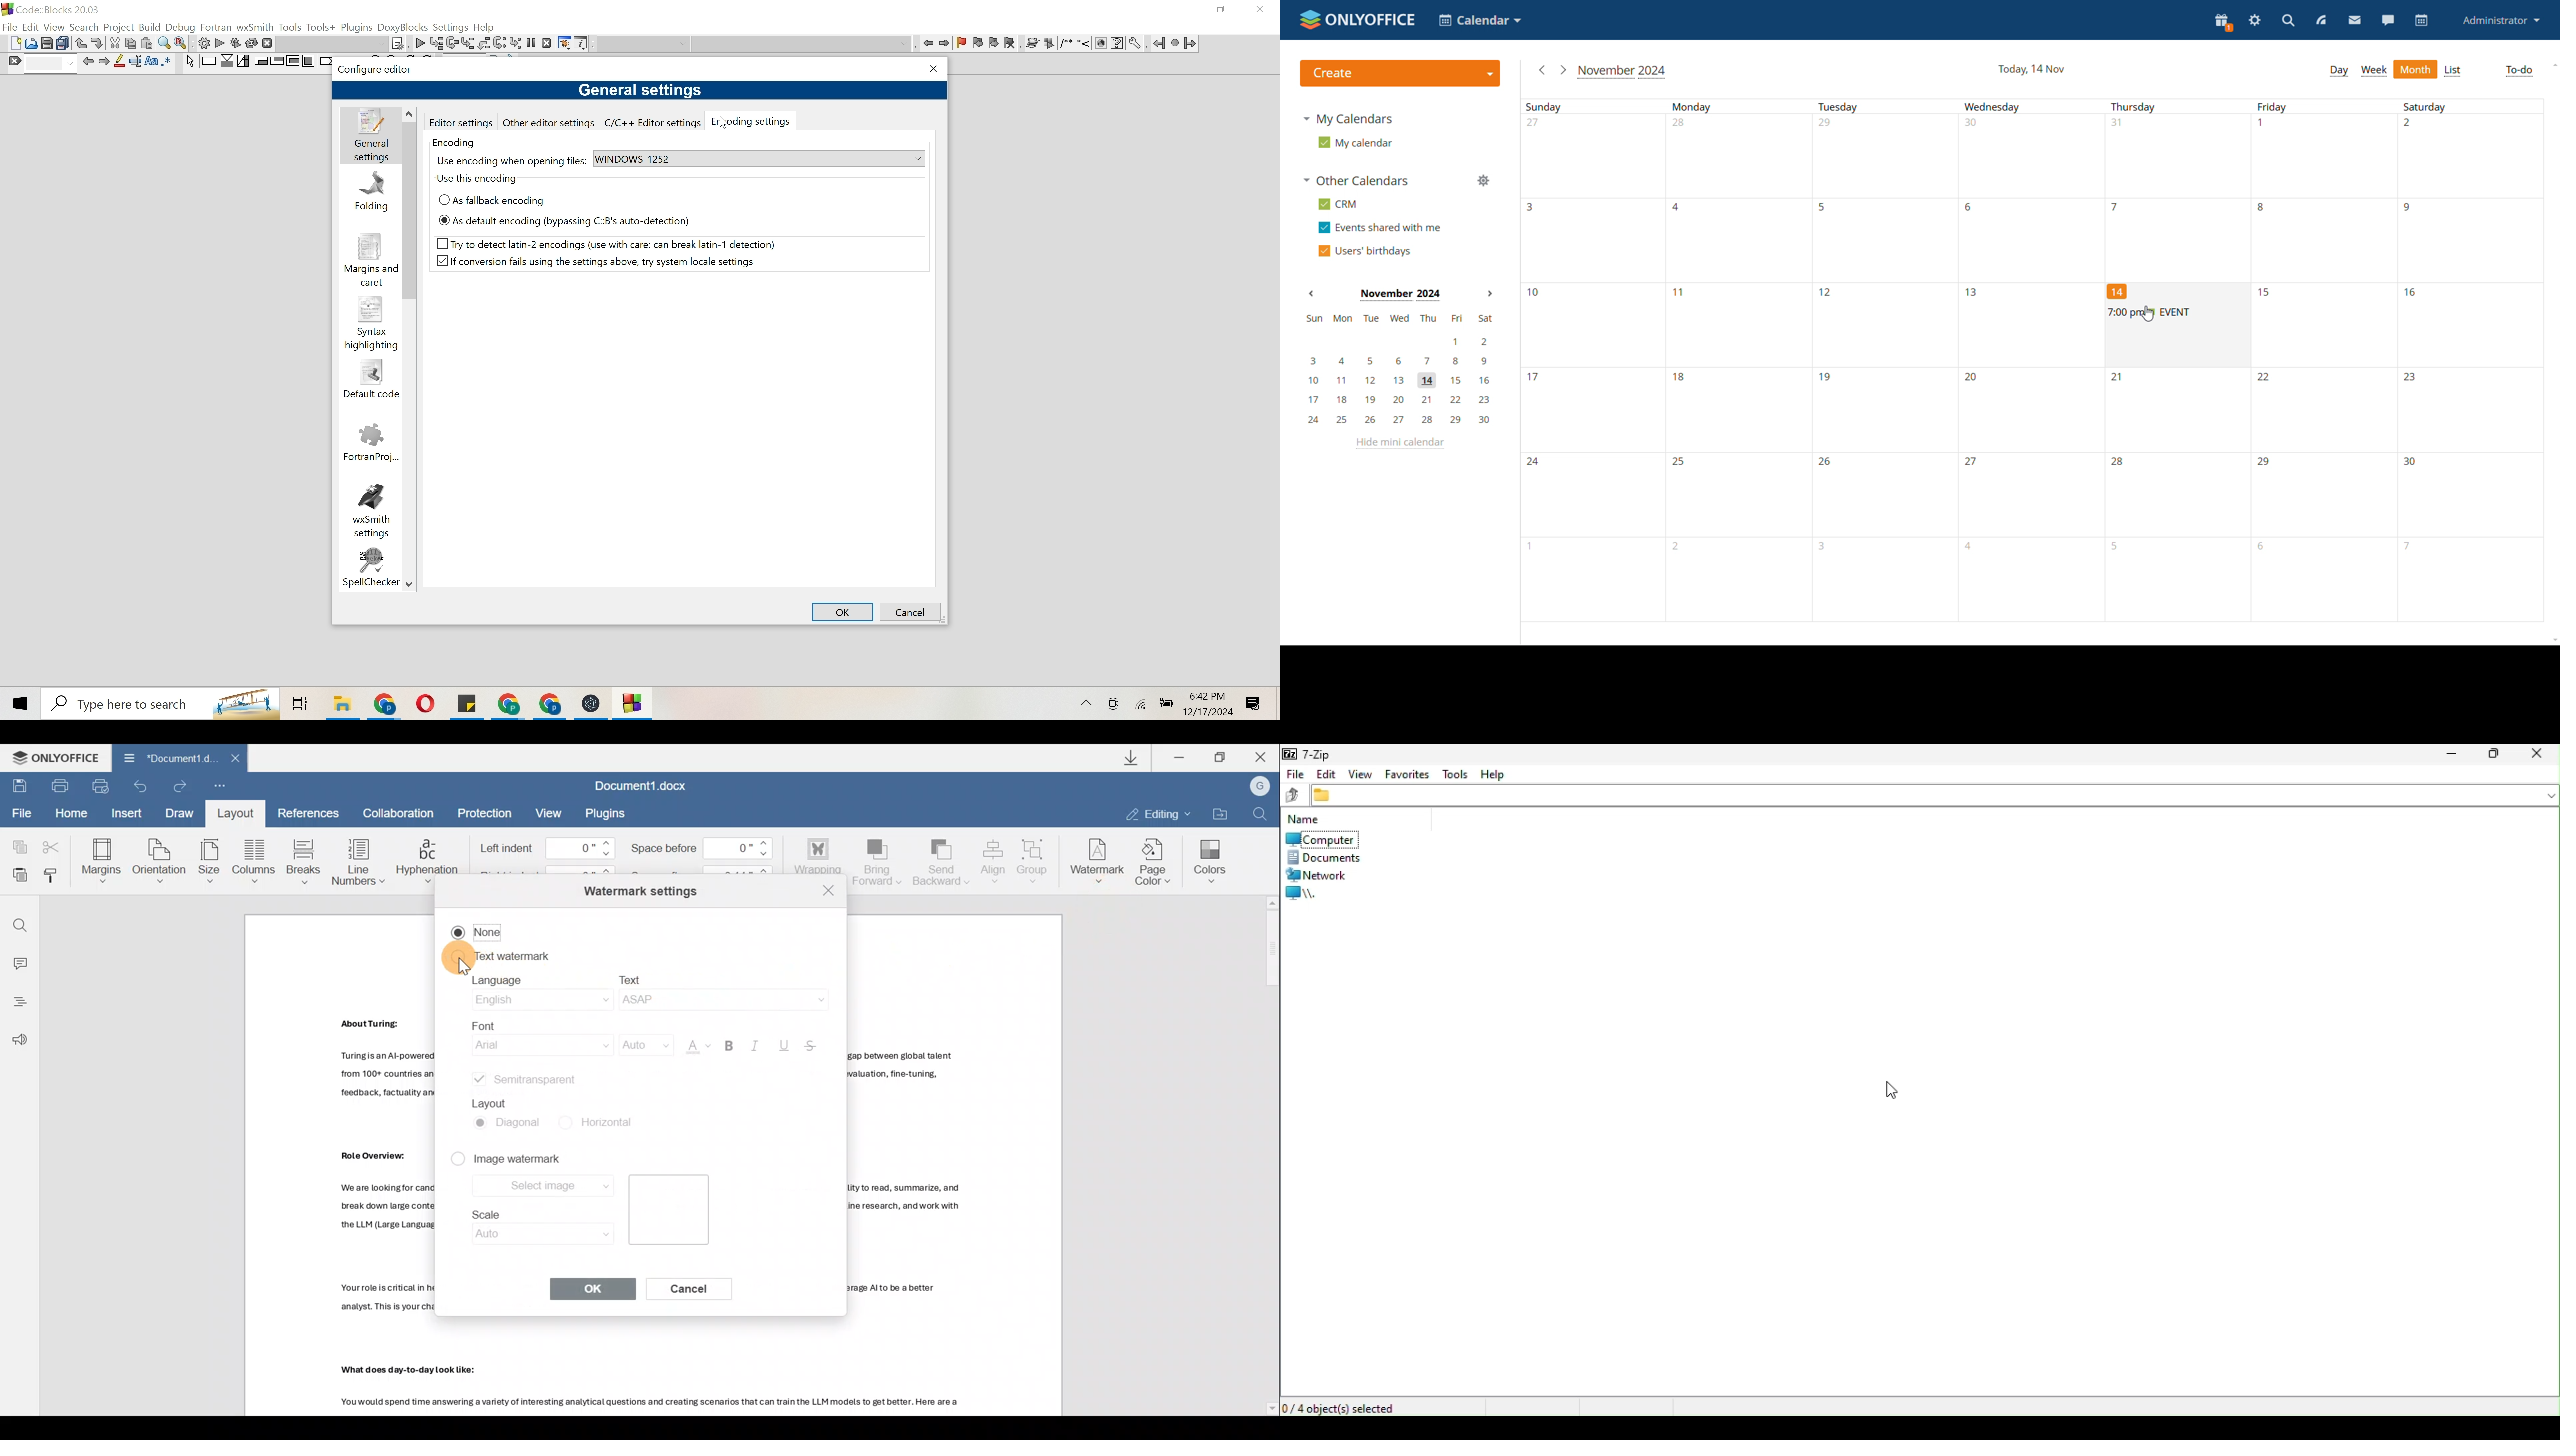  Describe the element at coordinates (385, 1157) in the screenshot. I see `` at that location.